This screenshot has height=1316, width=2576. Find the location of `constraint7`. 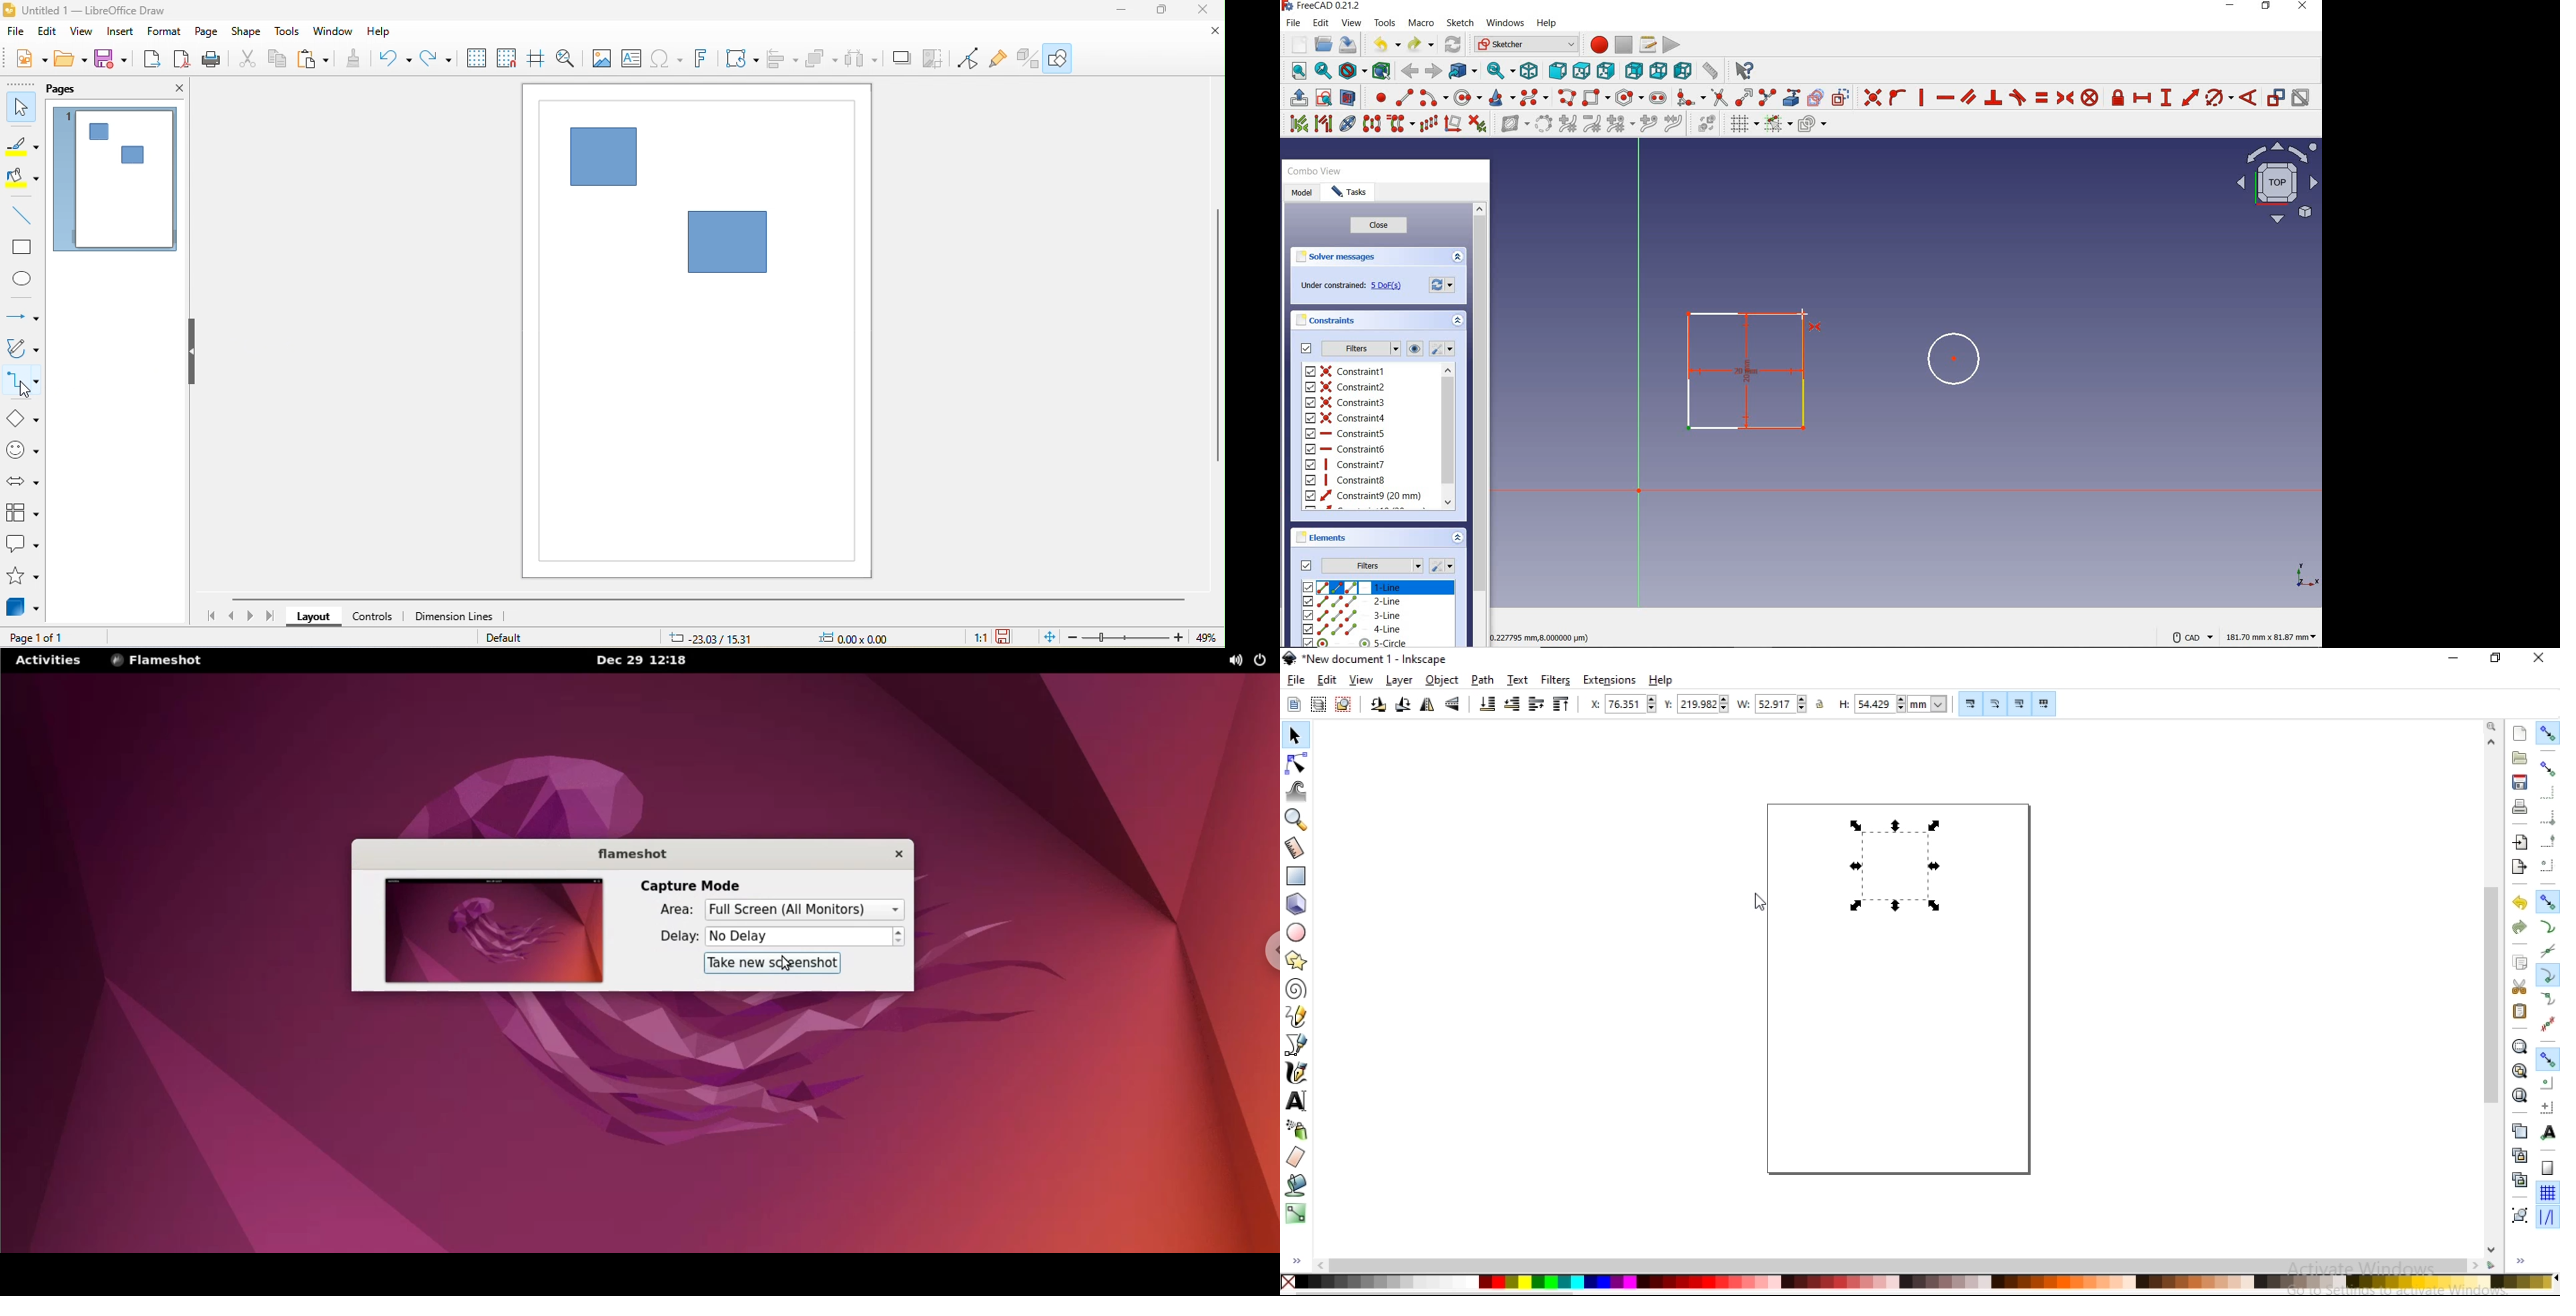

constraint7 is located at coordinates (1346, 464).